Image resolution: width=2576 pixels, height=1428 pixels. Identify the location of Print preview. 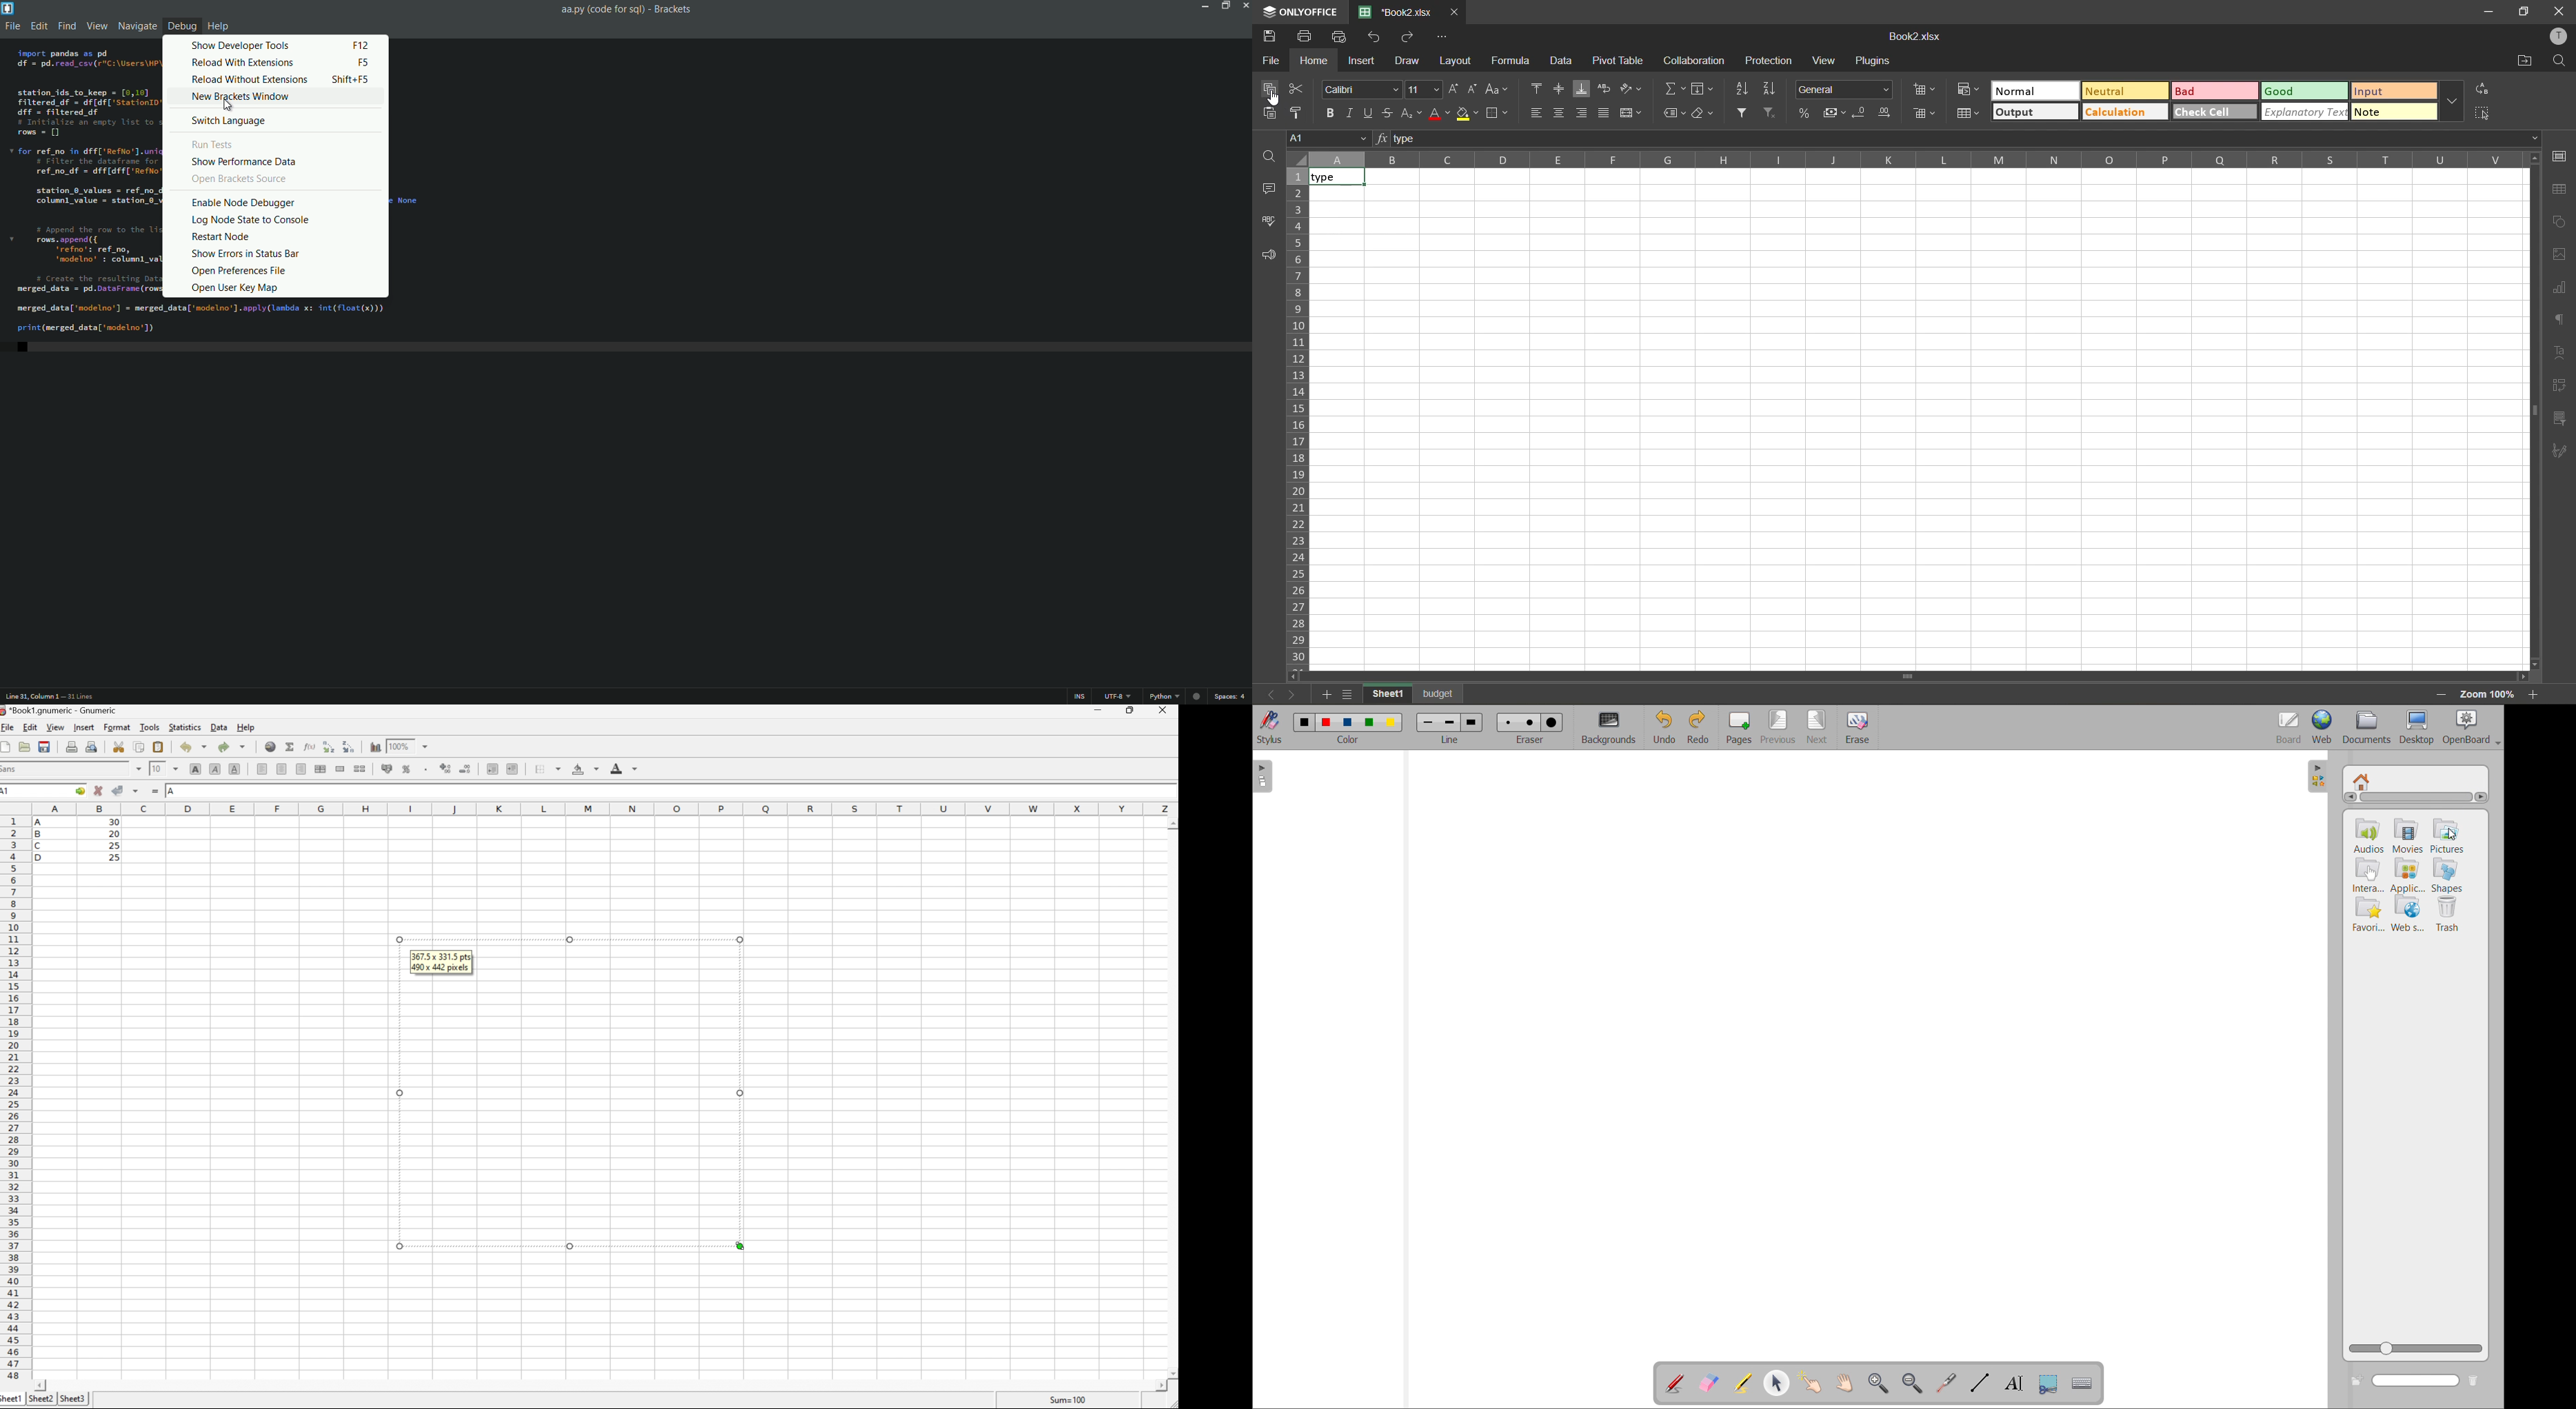
(92, 746).